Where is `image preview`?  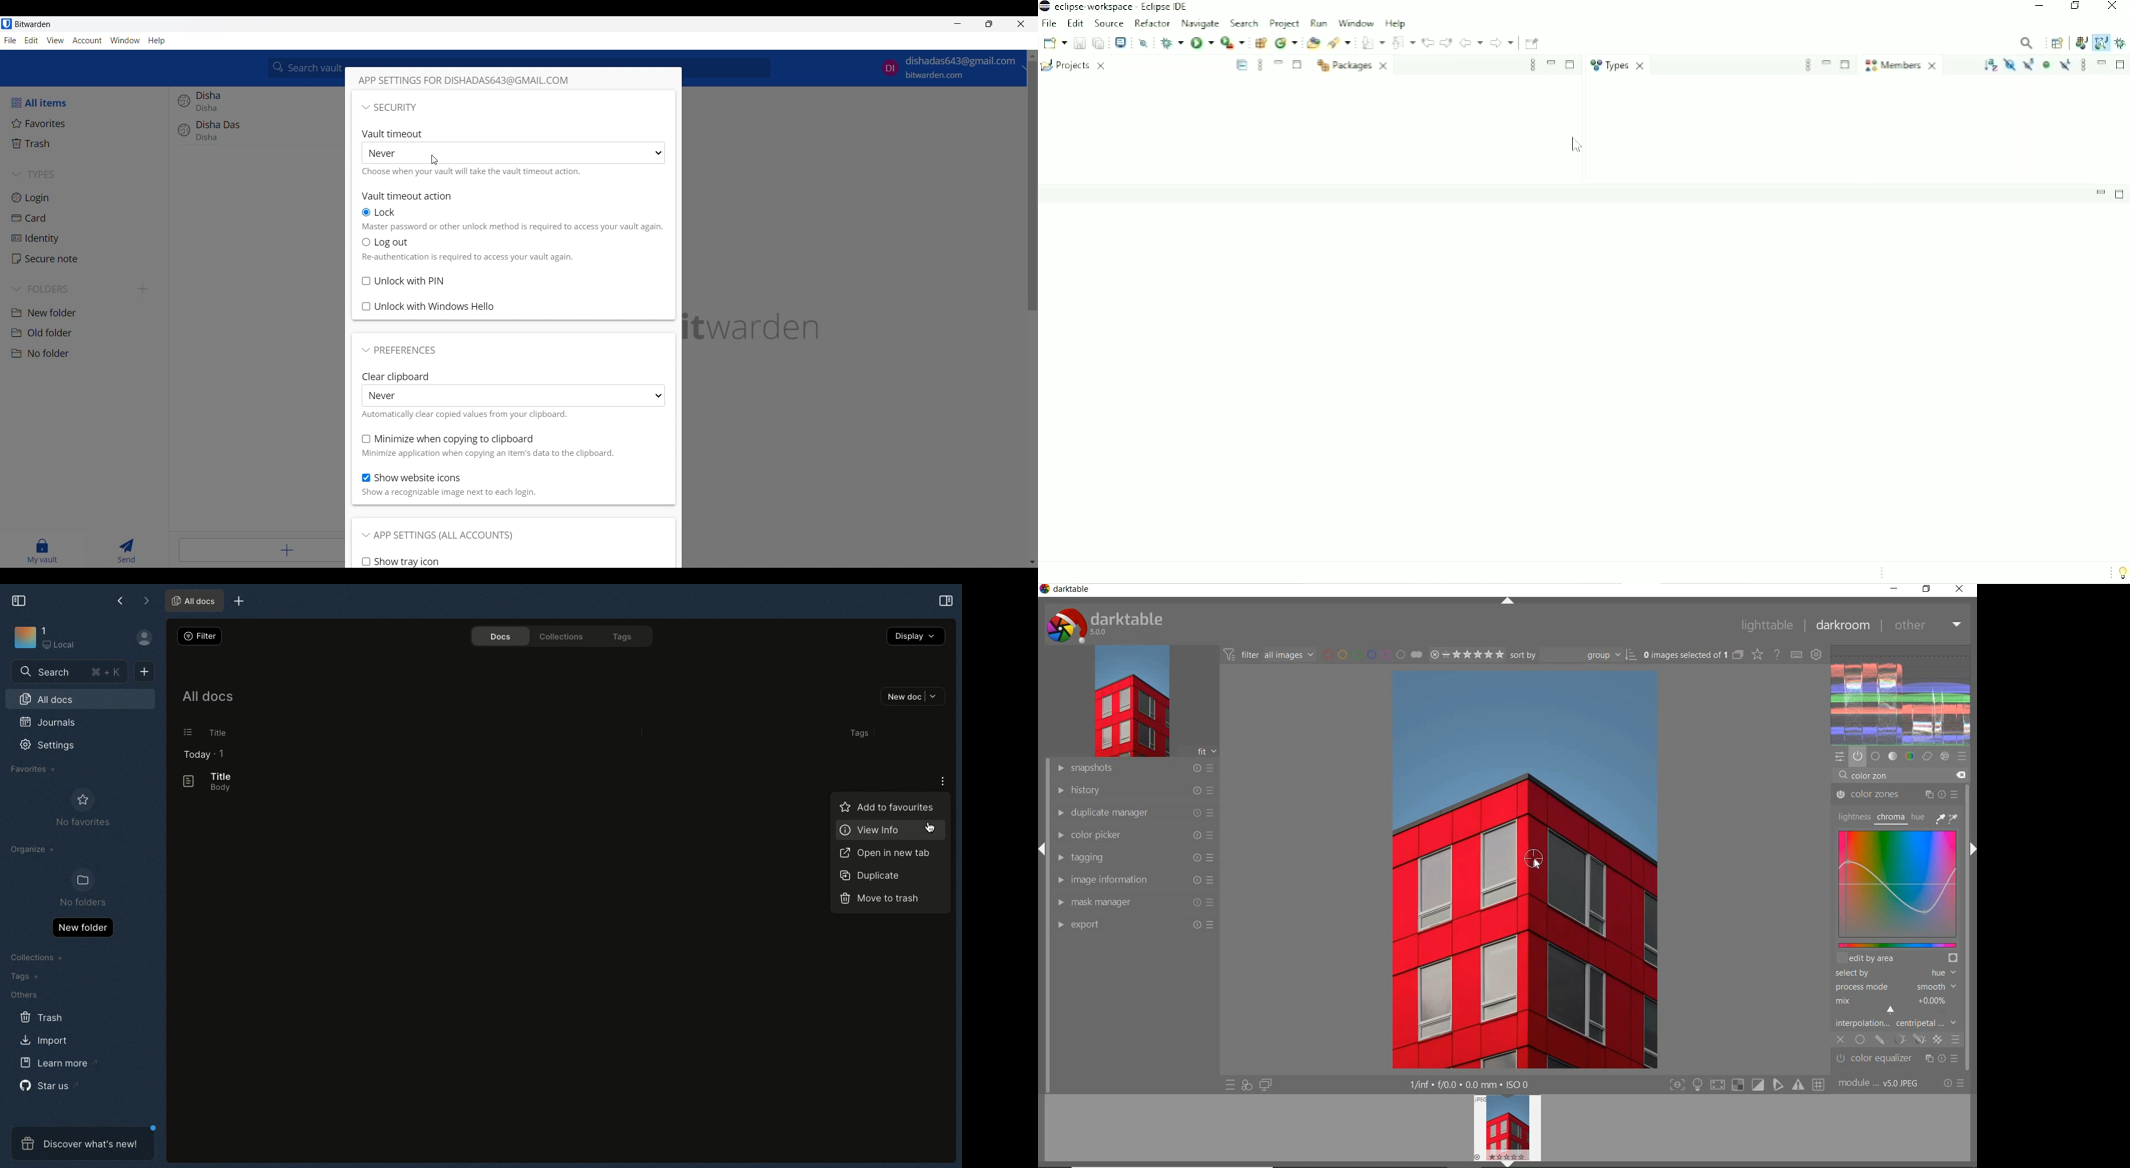
image preview is located at coordinates (1505, 1127).